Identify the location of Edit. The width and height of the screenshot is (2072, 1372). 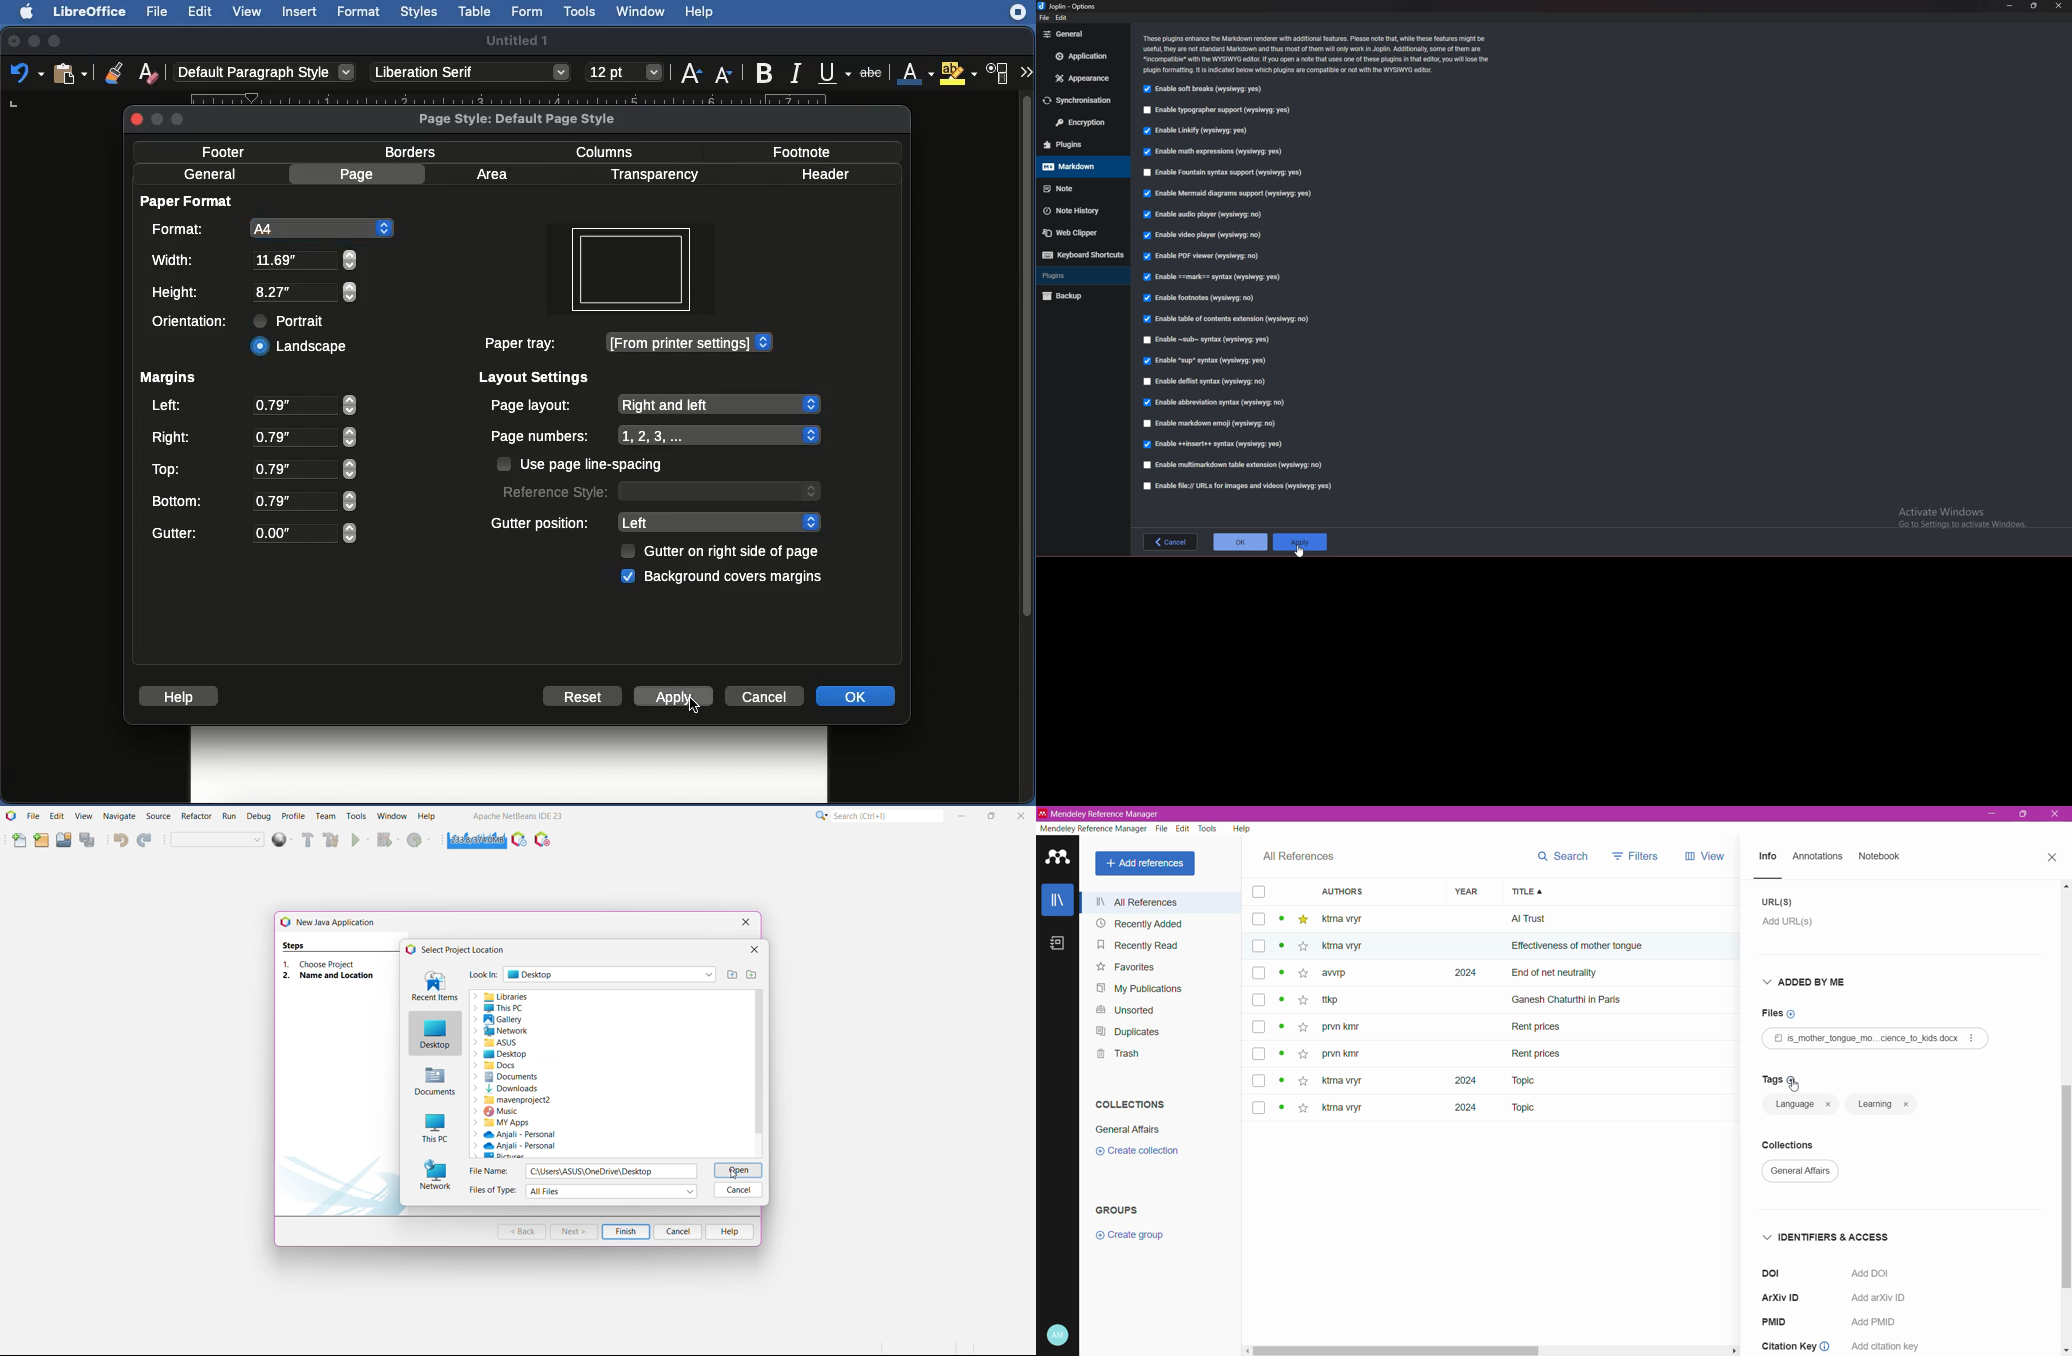
(1184, 829).